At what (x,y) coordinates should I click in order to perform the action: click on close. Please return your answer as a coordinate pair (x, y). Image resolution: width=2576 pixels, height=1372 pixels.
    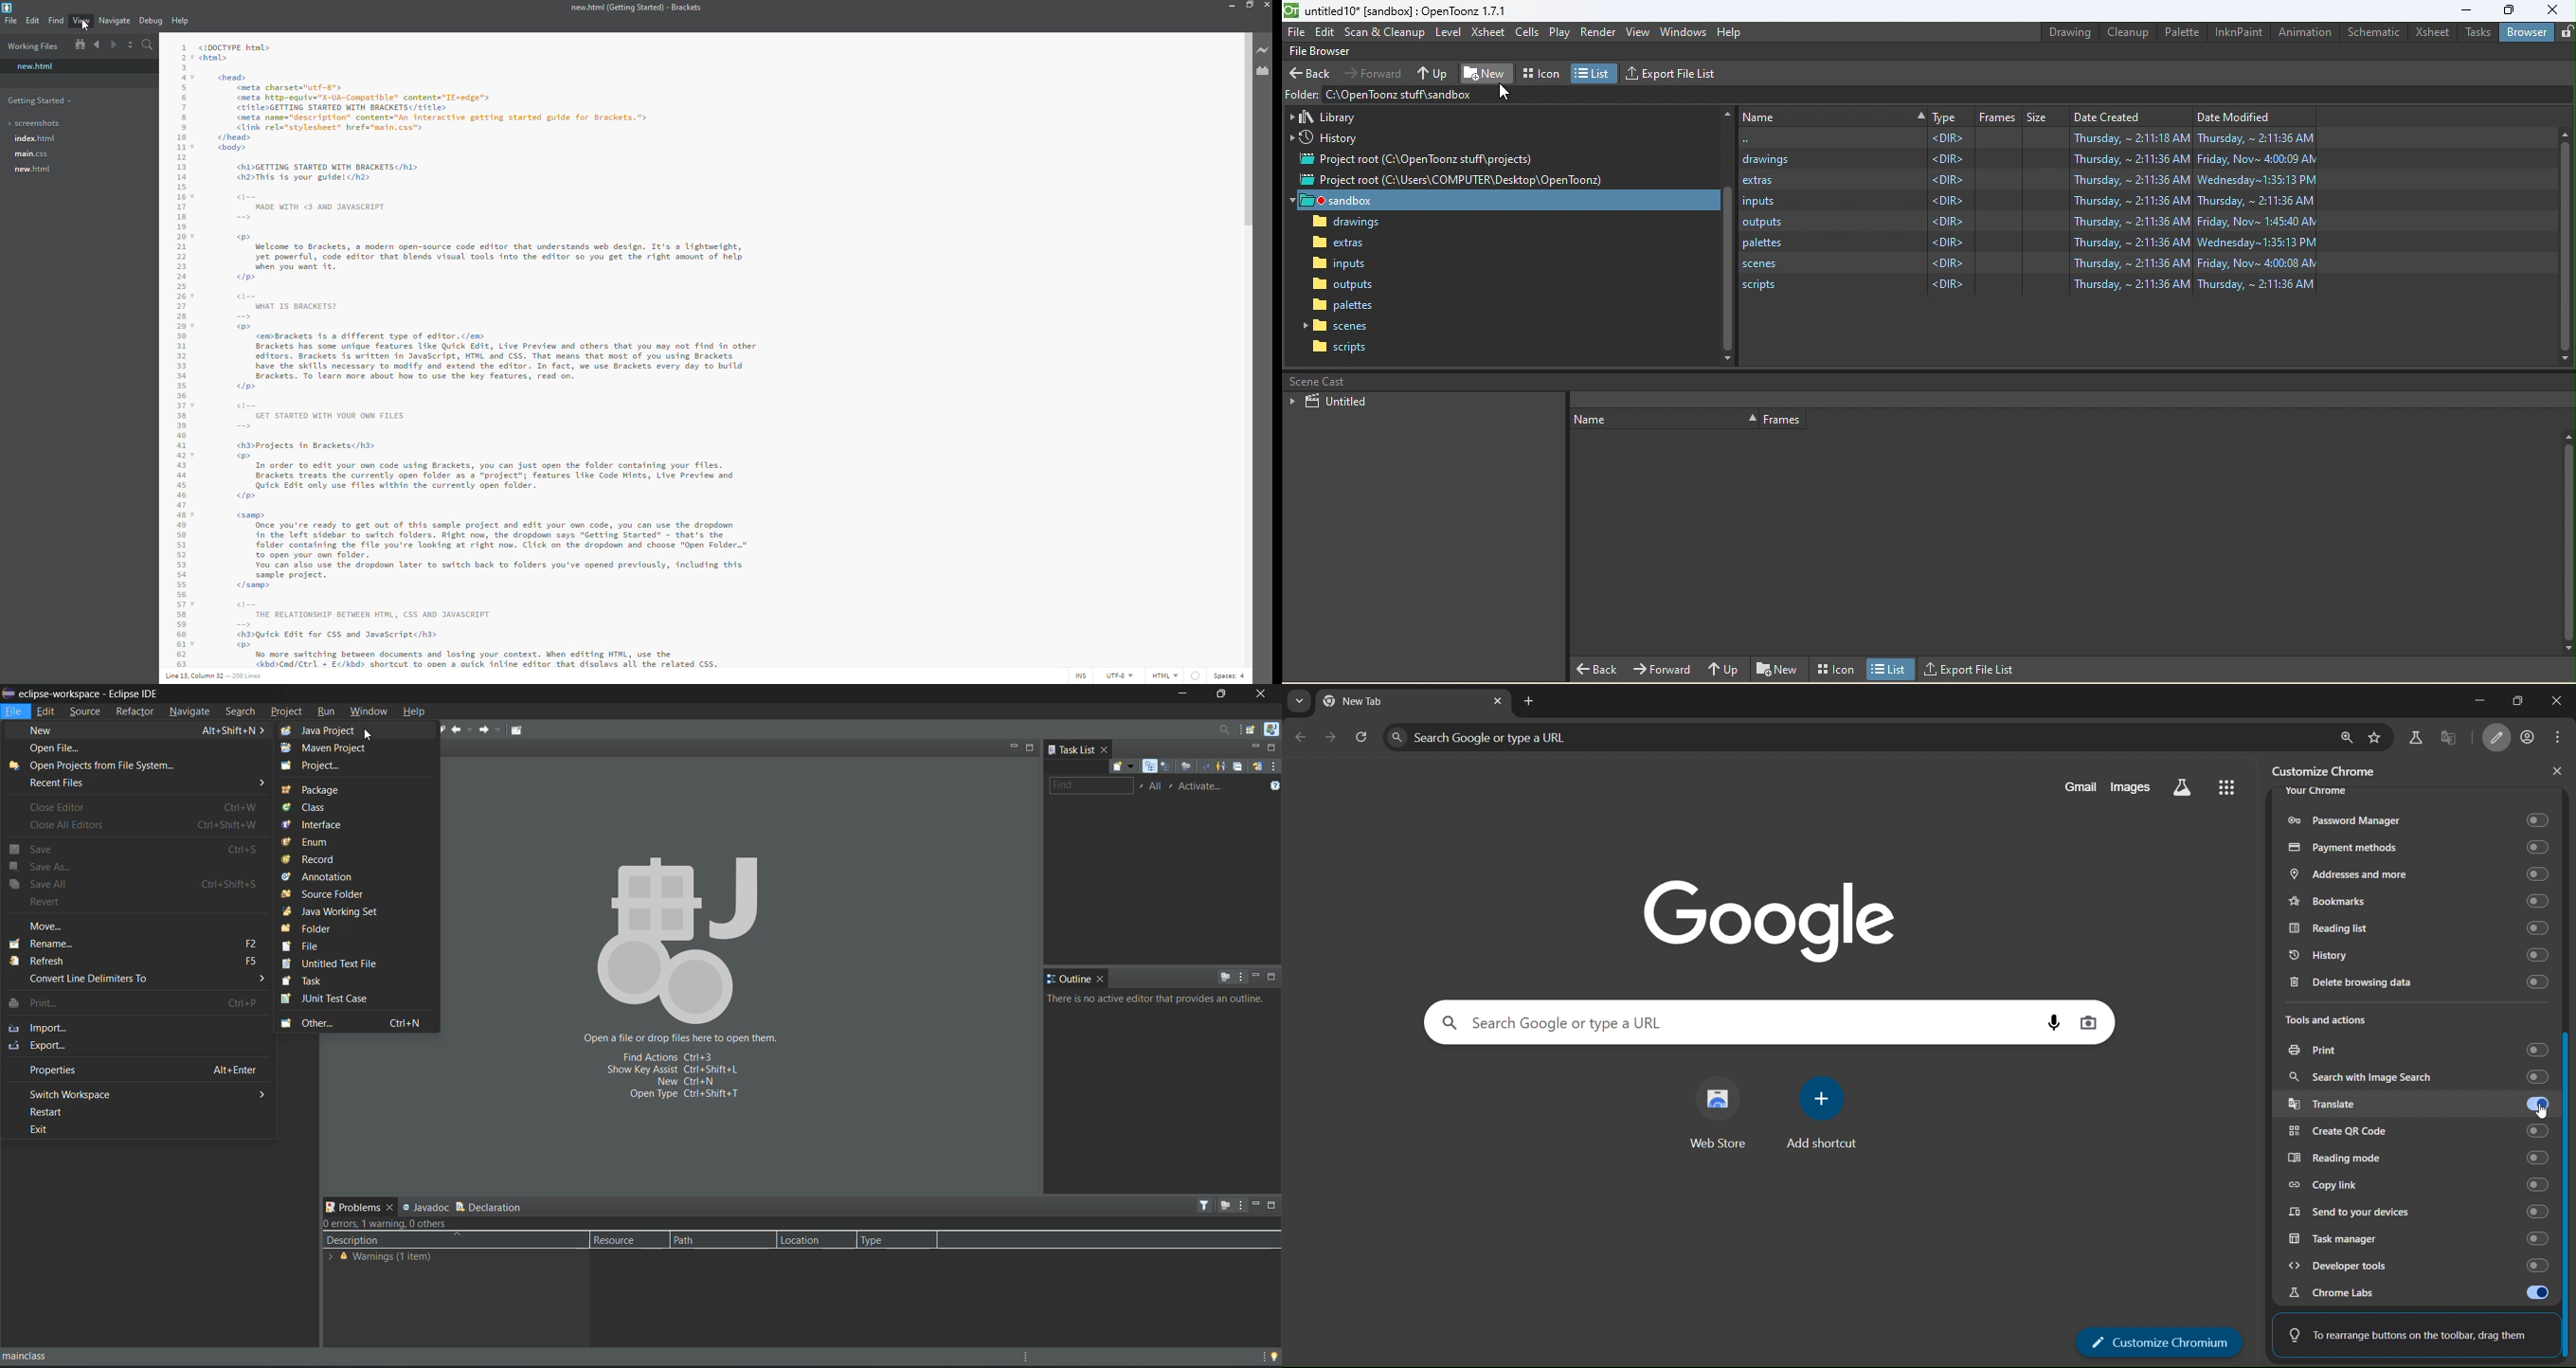
    Looking at the image, I should click on (2552, 773).